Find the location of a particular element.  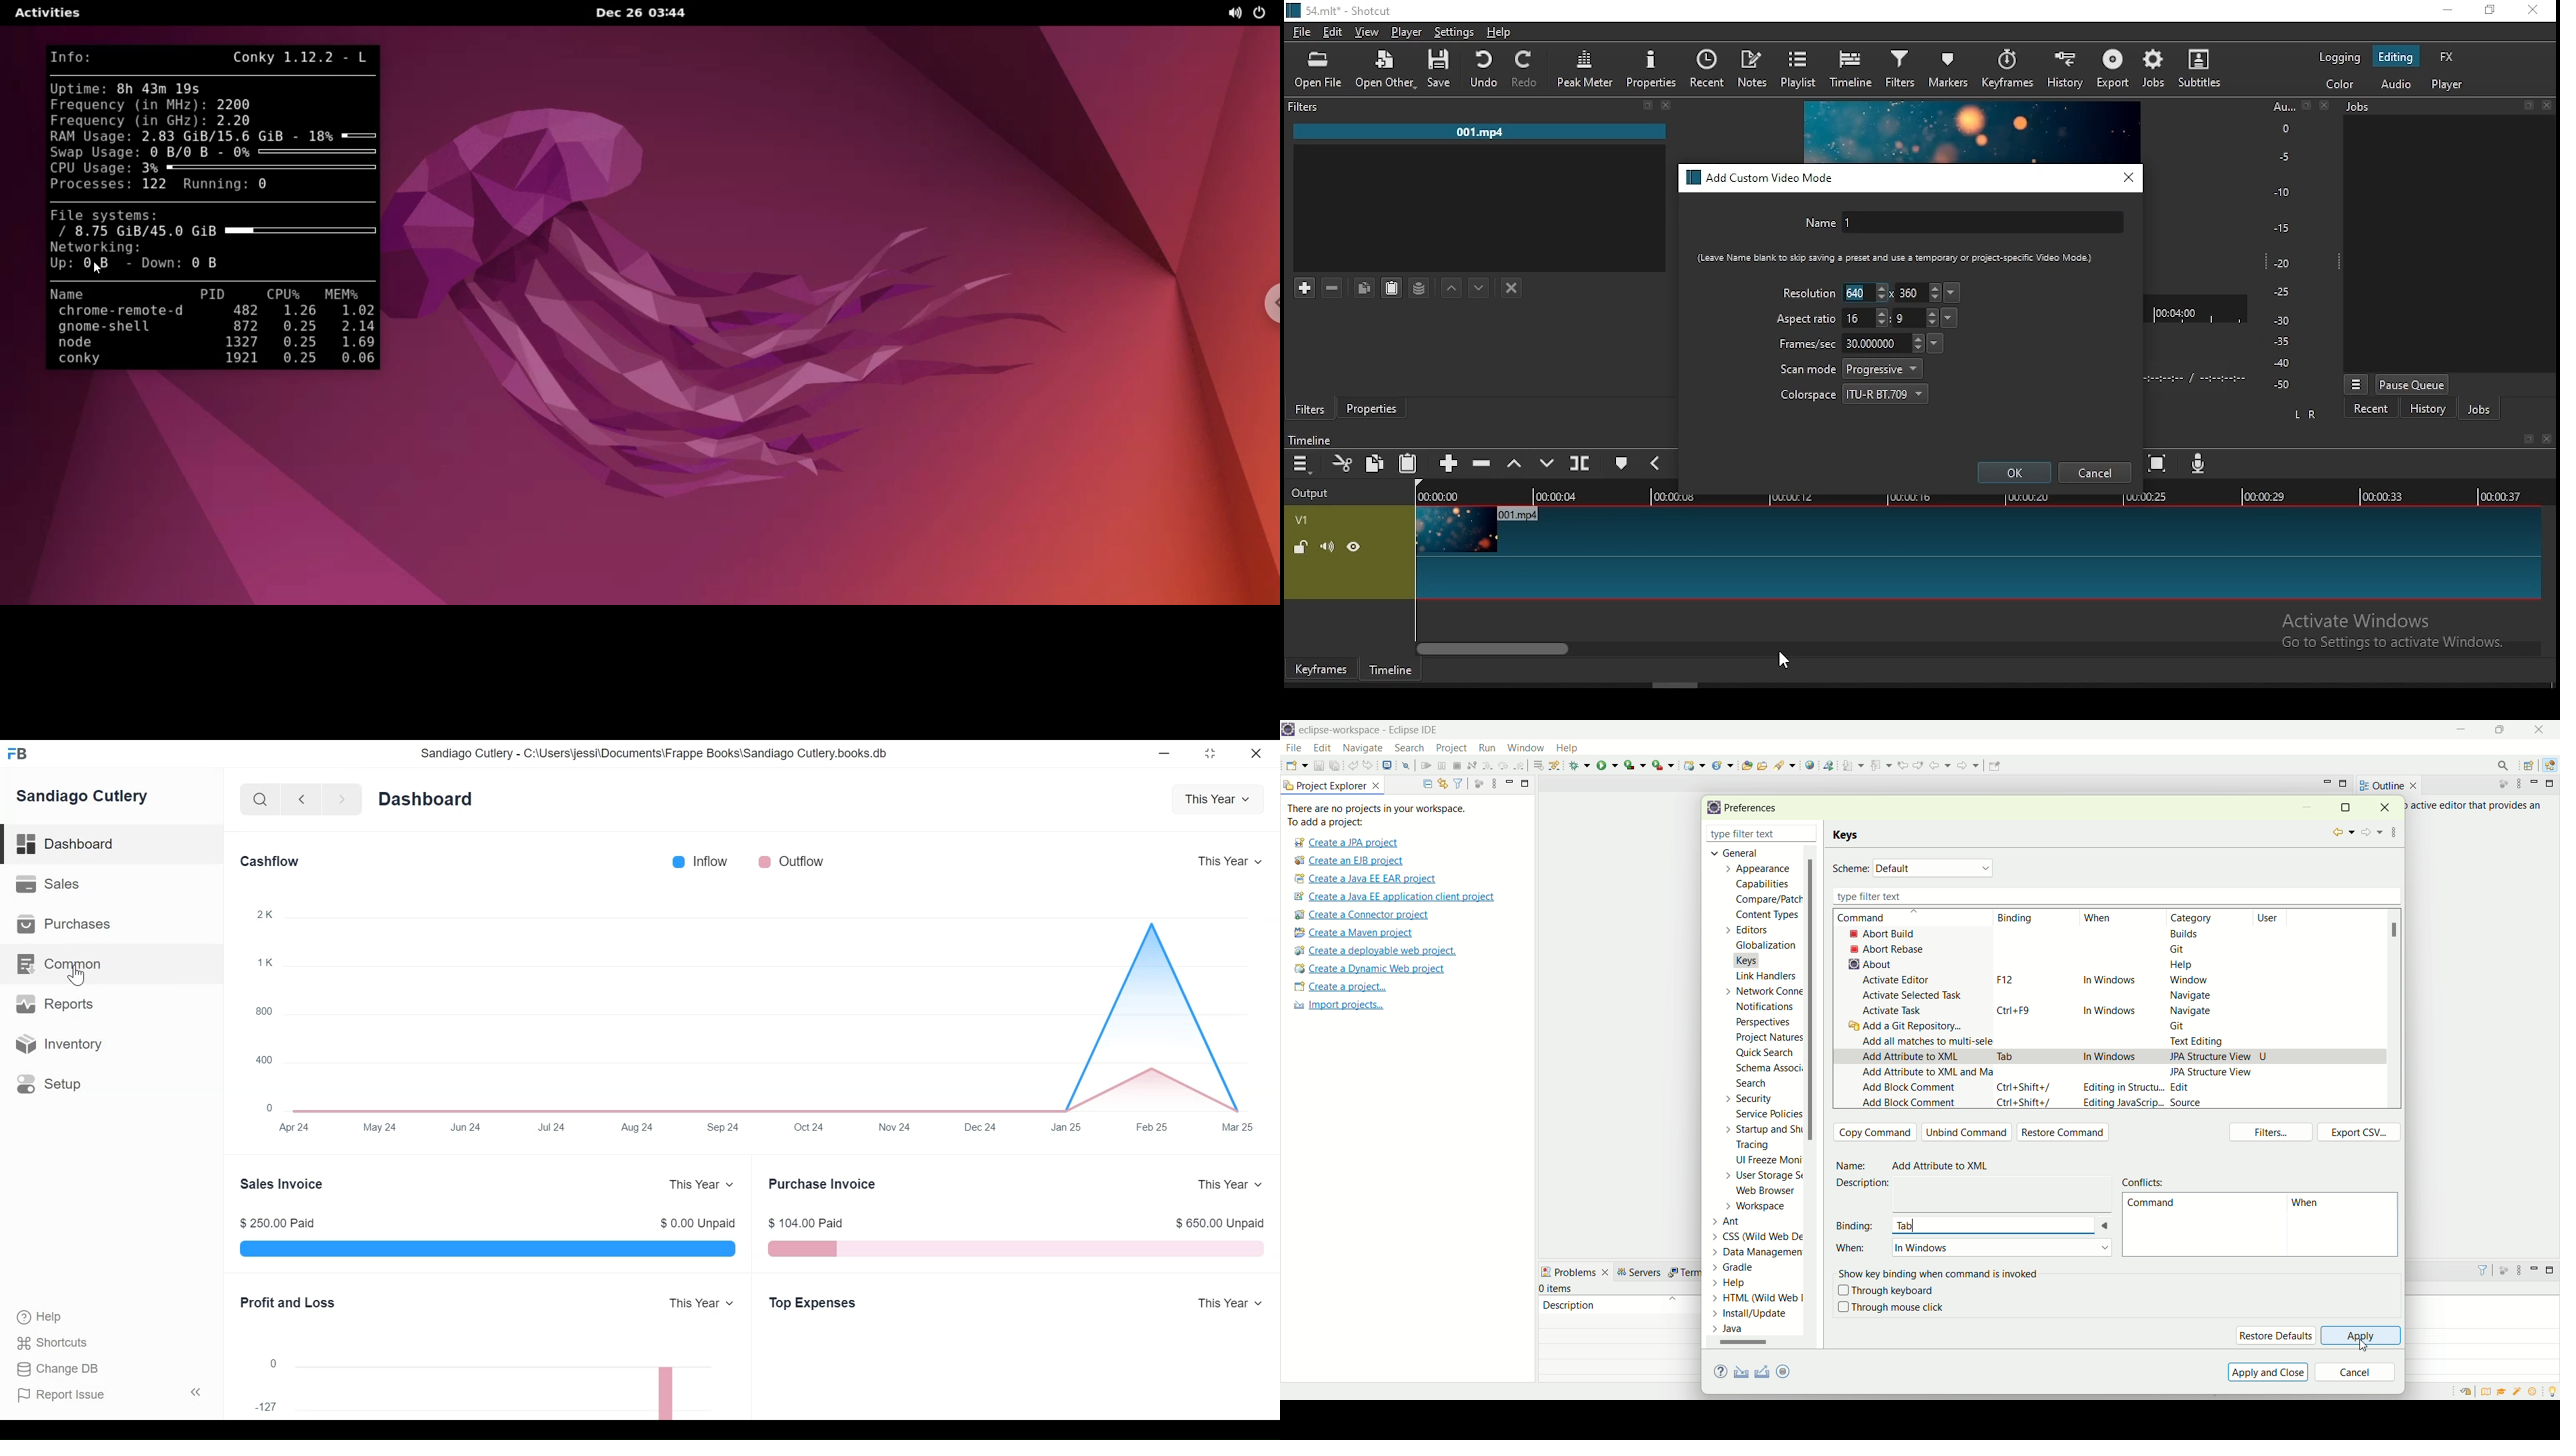

save filter set is located at coordinates (1419, 285).